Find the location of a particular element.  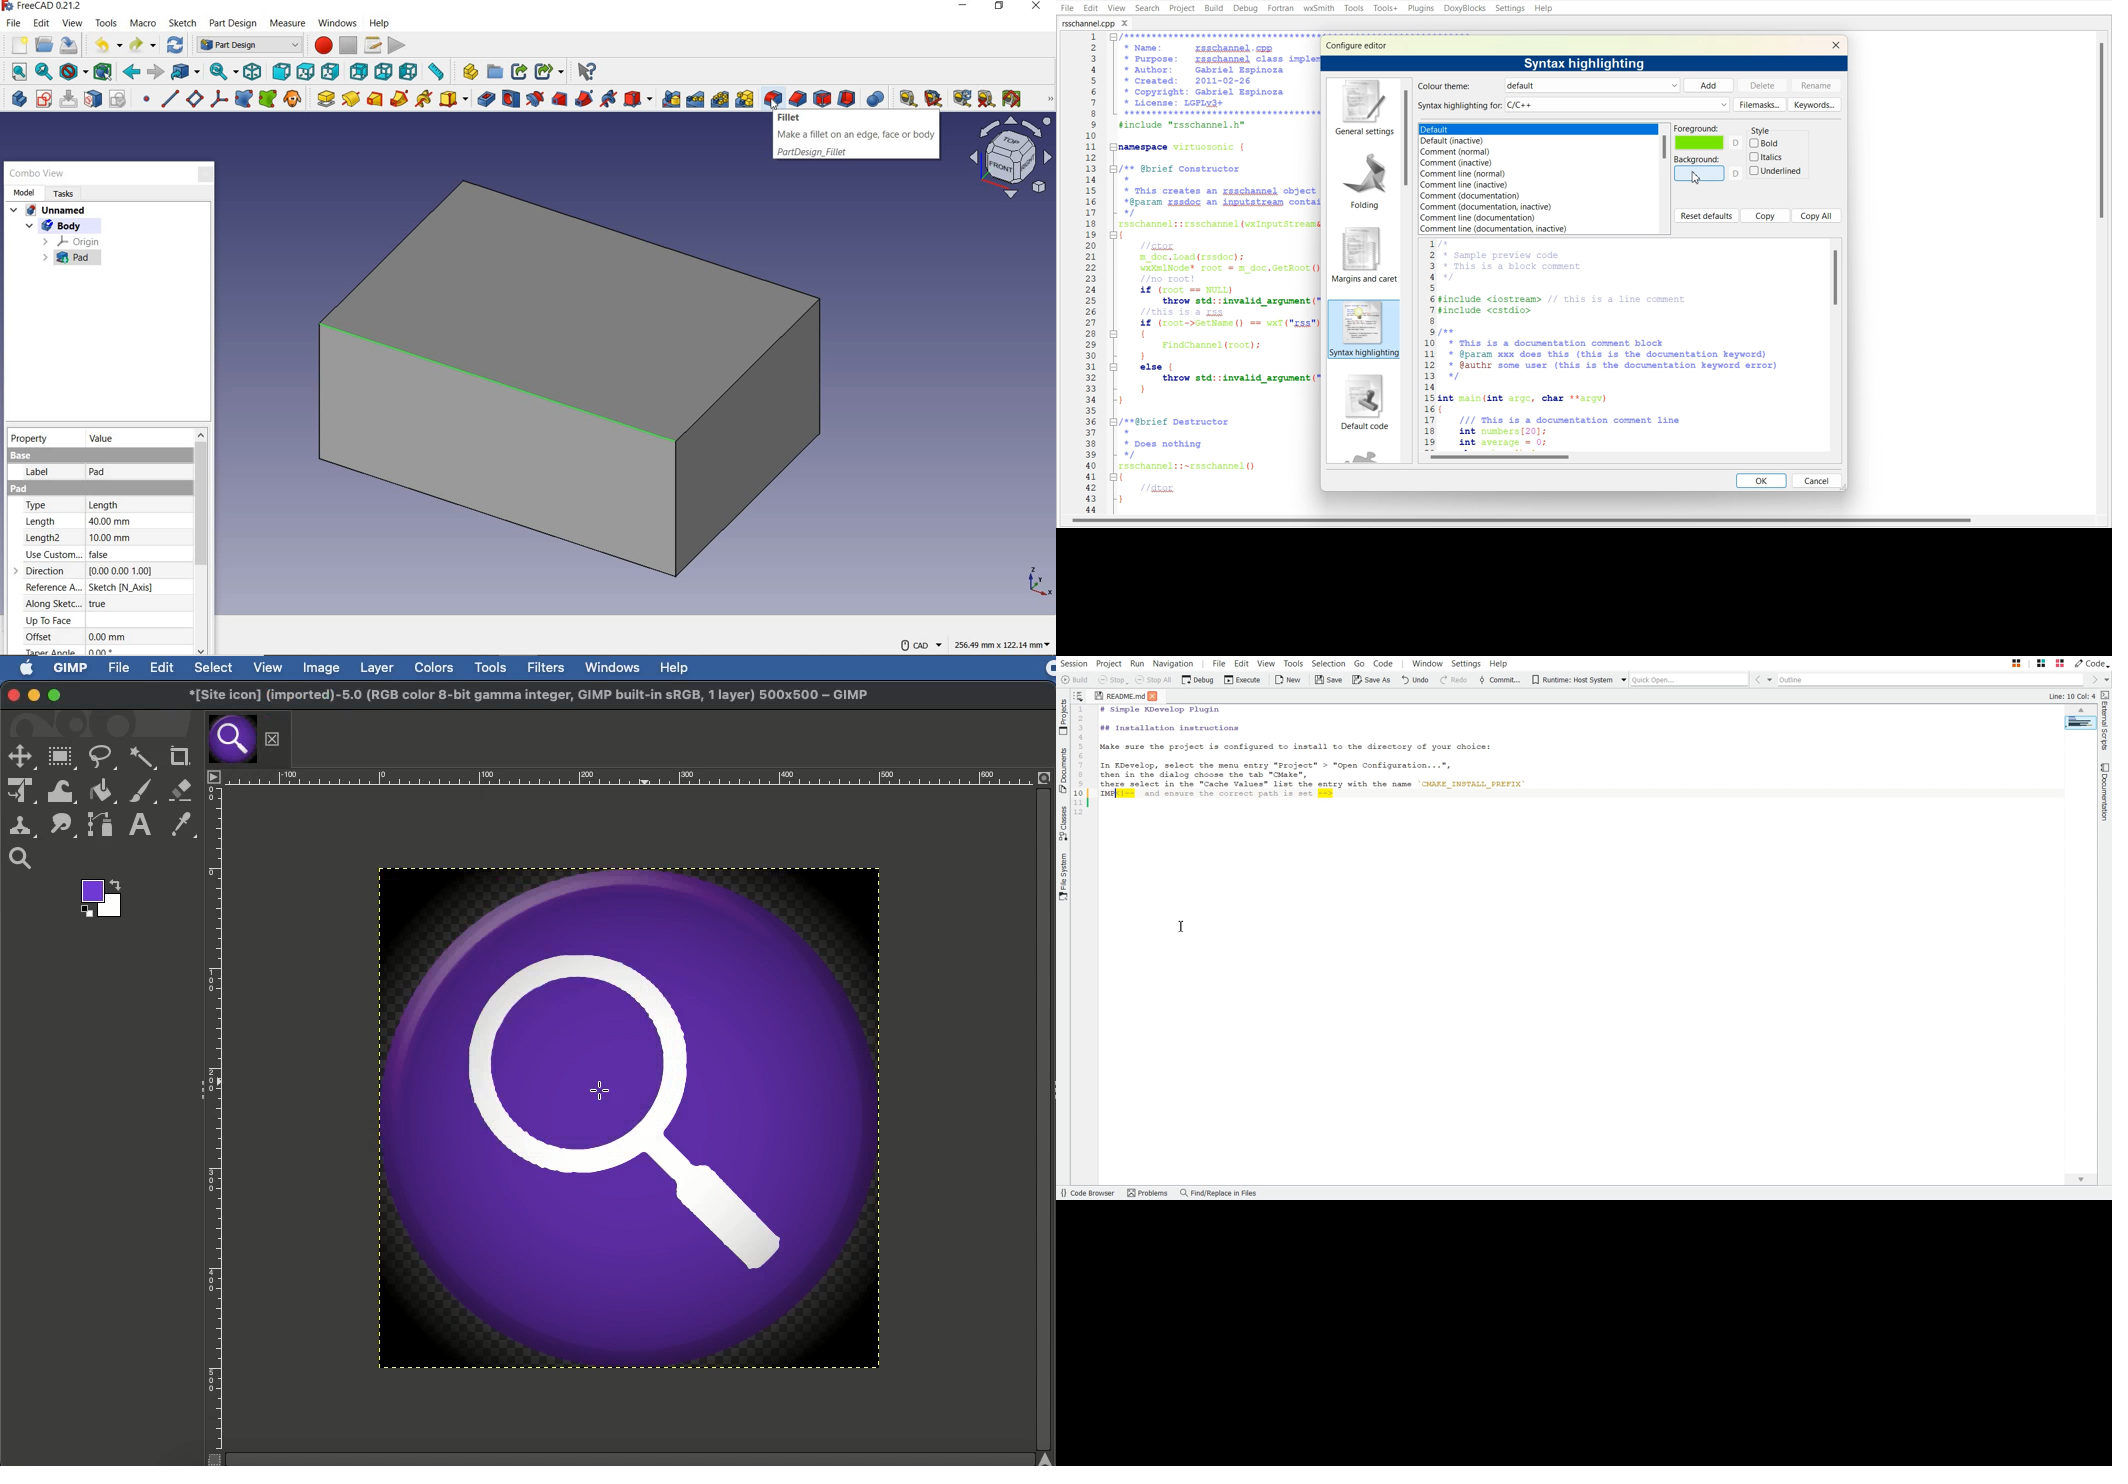

execute macro is located at coordinates (397, 45).